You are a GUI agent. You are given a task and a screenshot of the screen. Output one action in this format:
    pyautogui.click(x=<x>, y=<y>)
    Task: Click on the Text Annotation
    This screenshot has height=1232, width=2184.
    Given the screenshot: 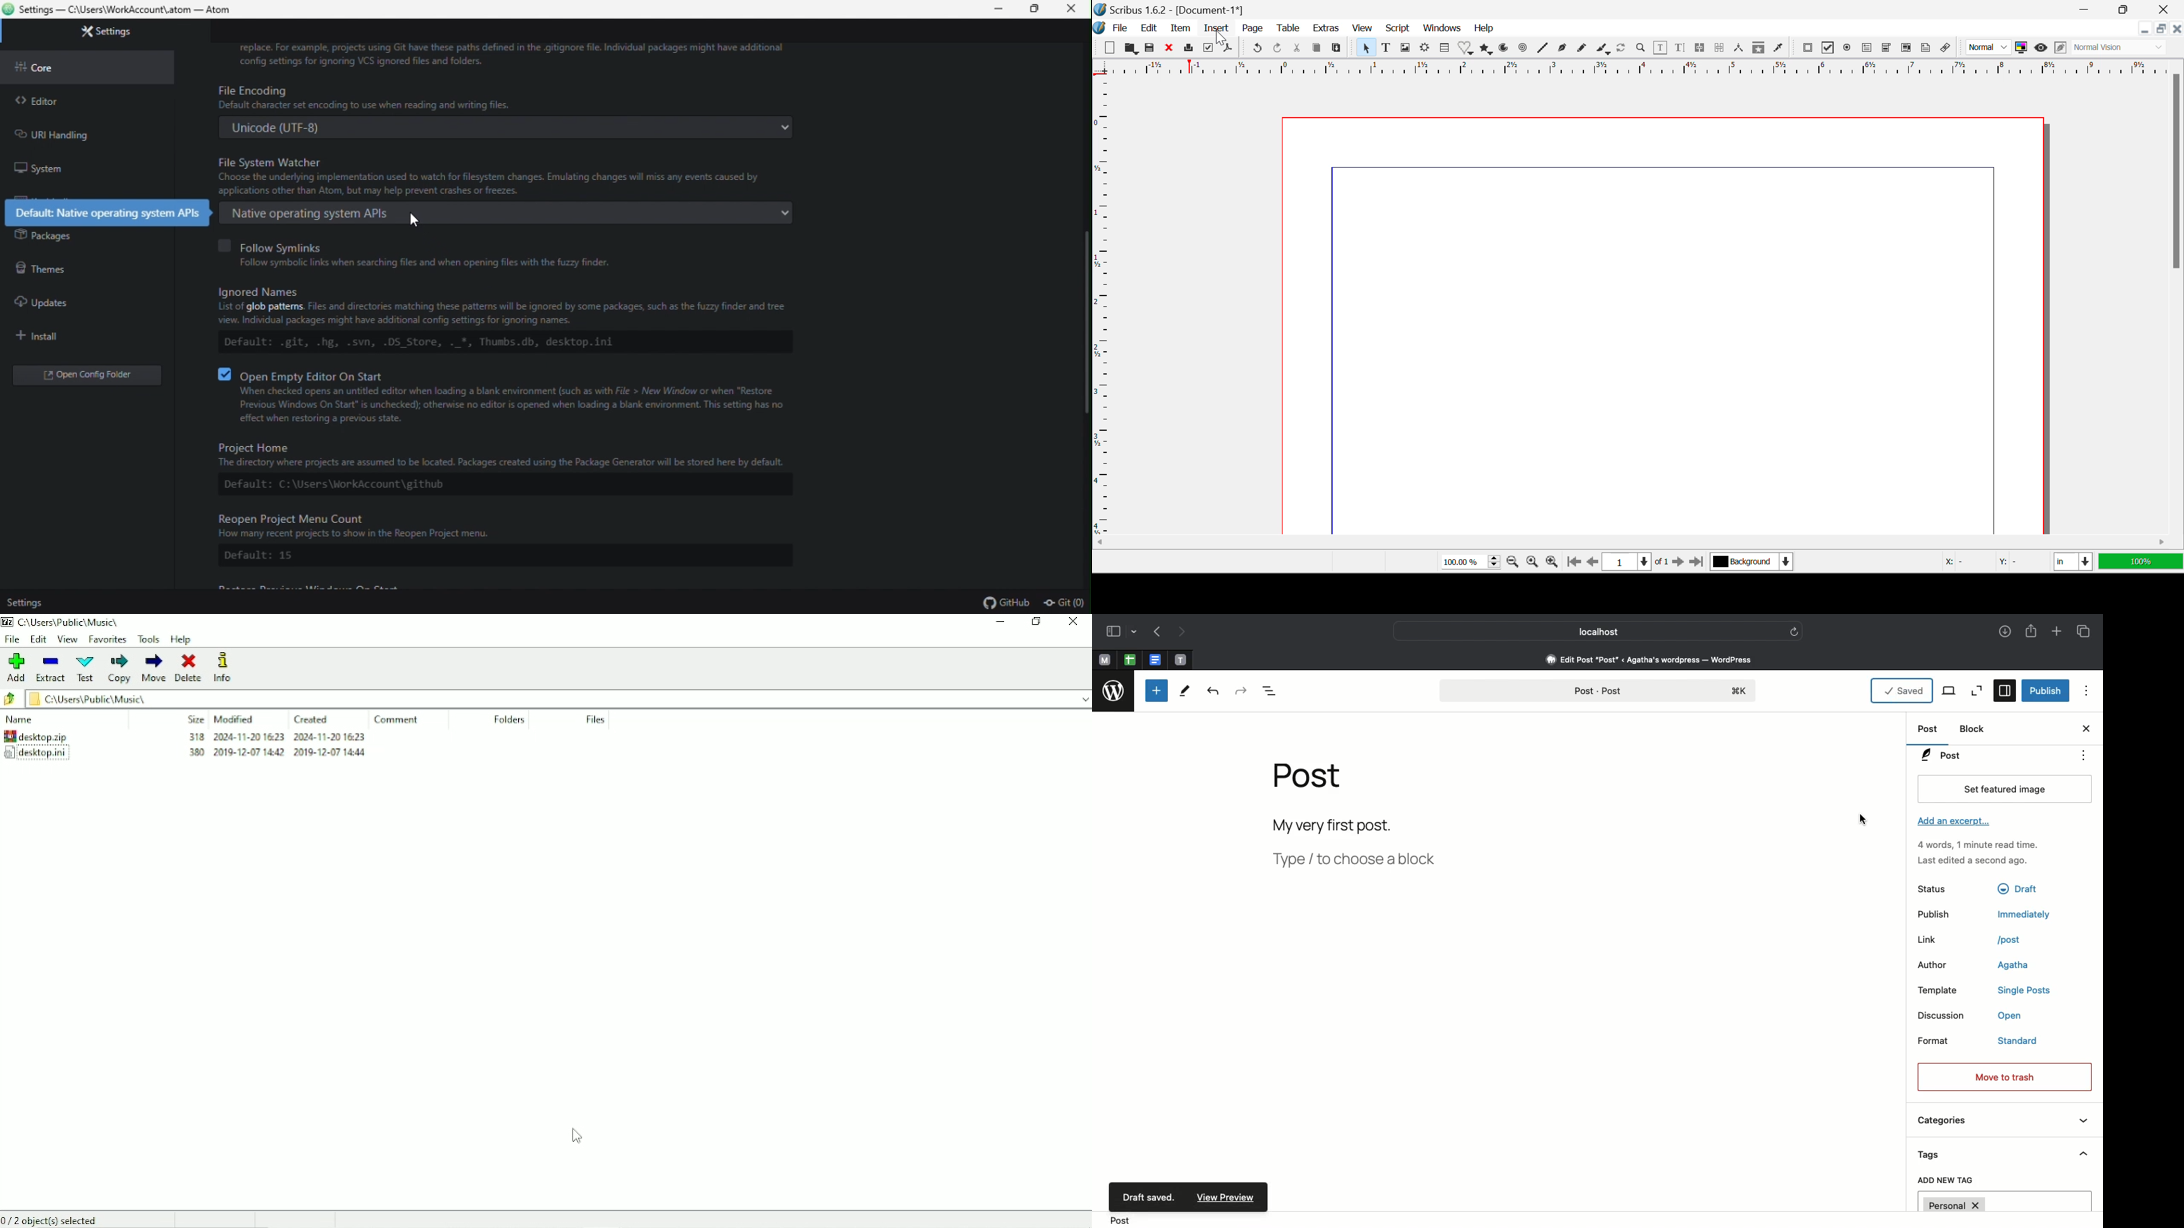 What is the action you would take?
    pyautogui.click(x=1925, y=48)
    